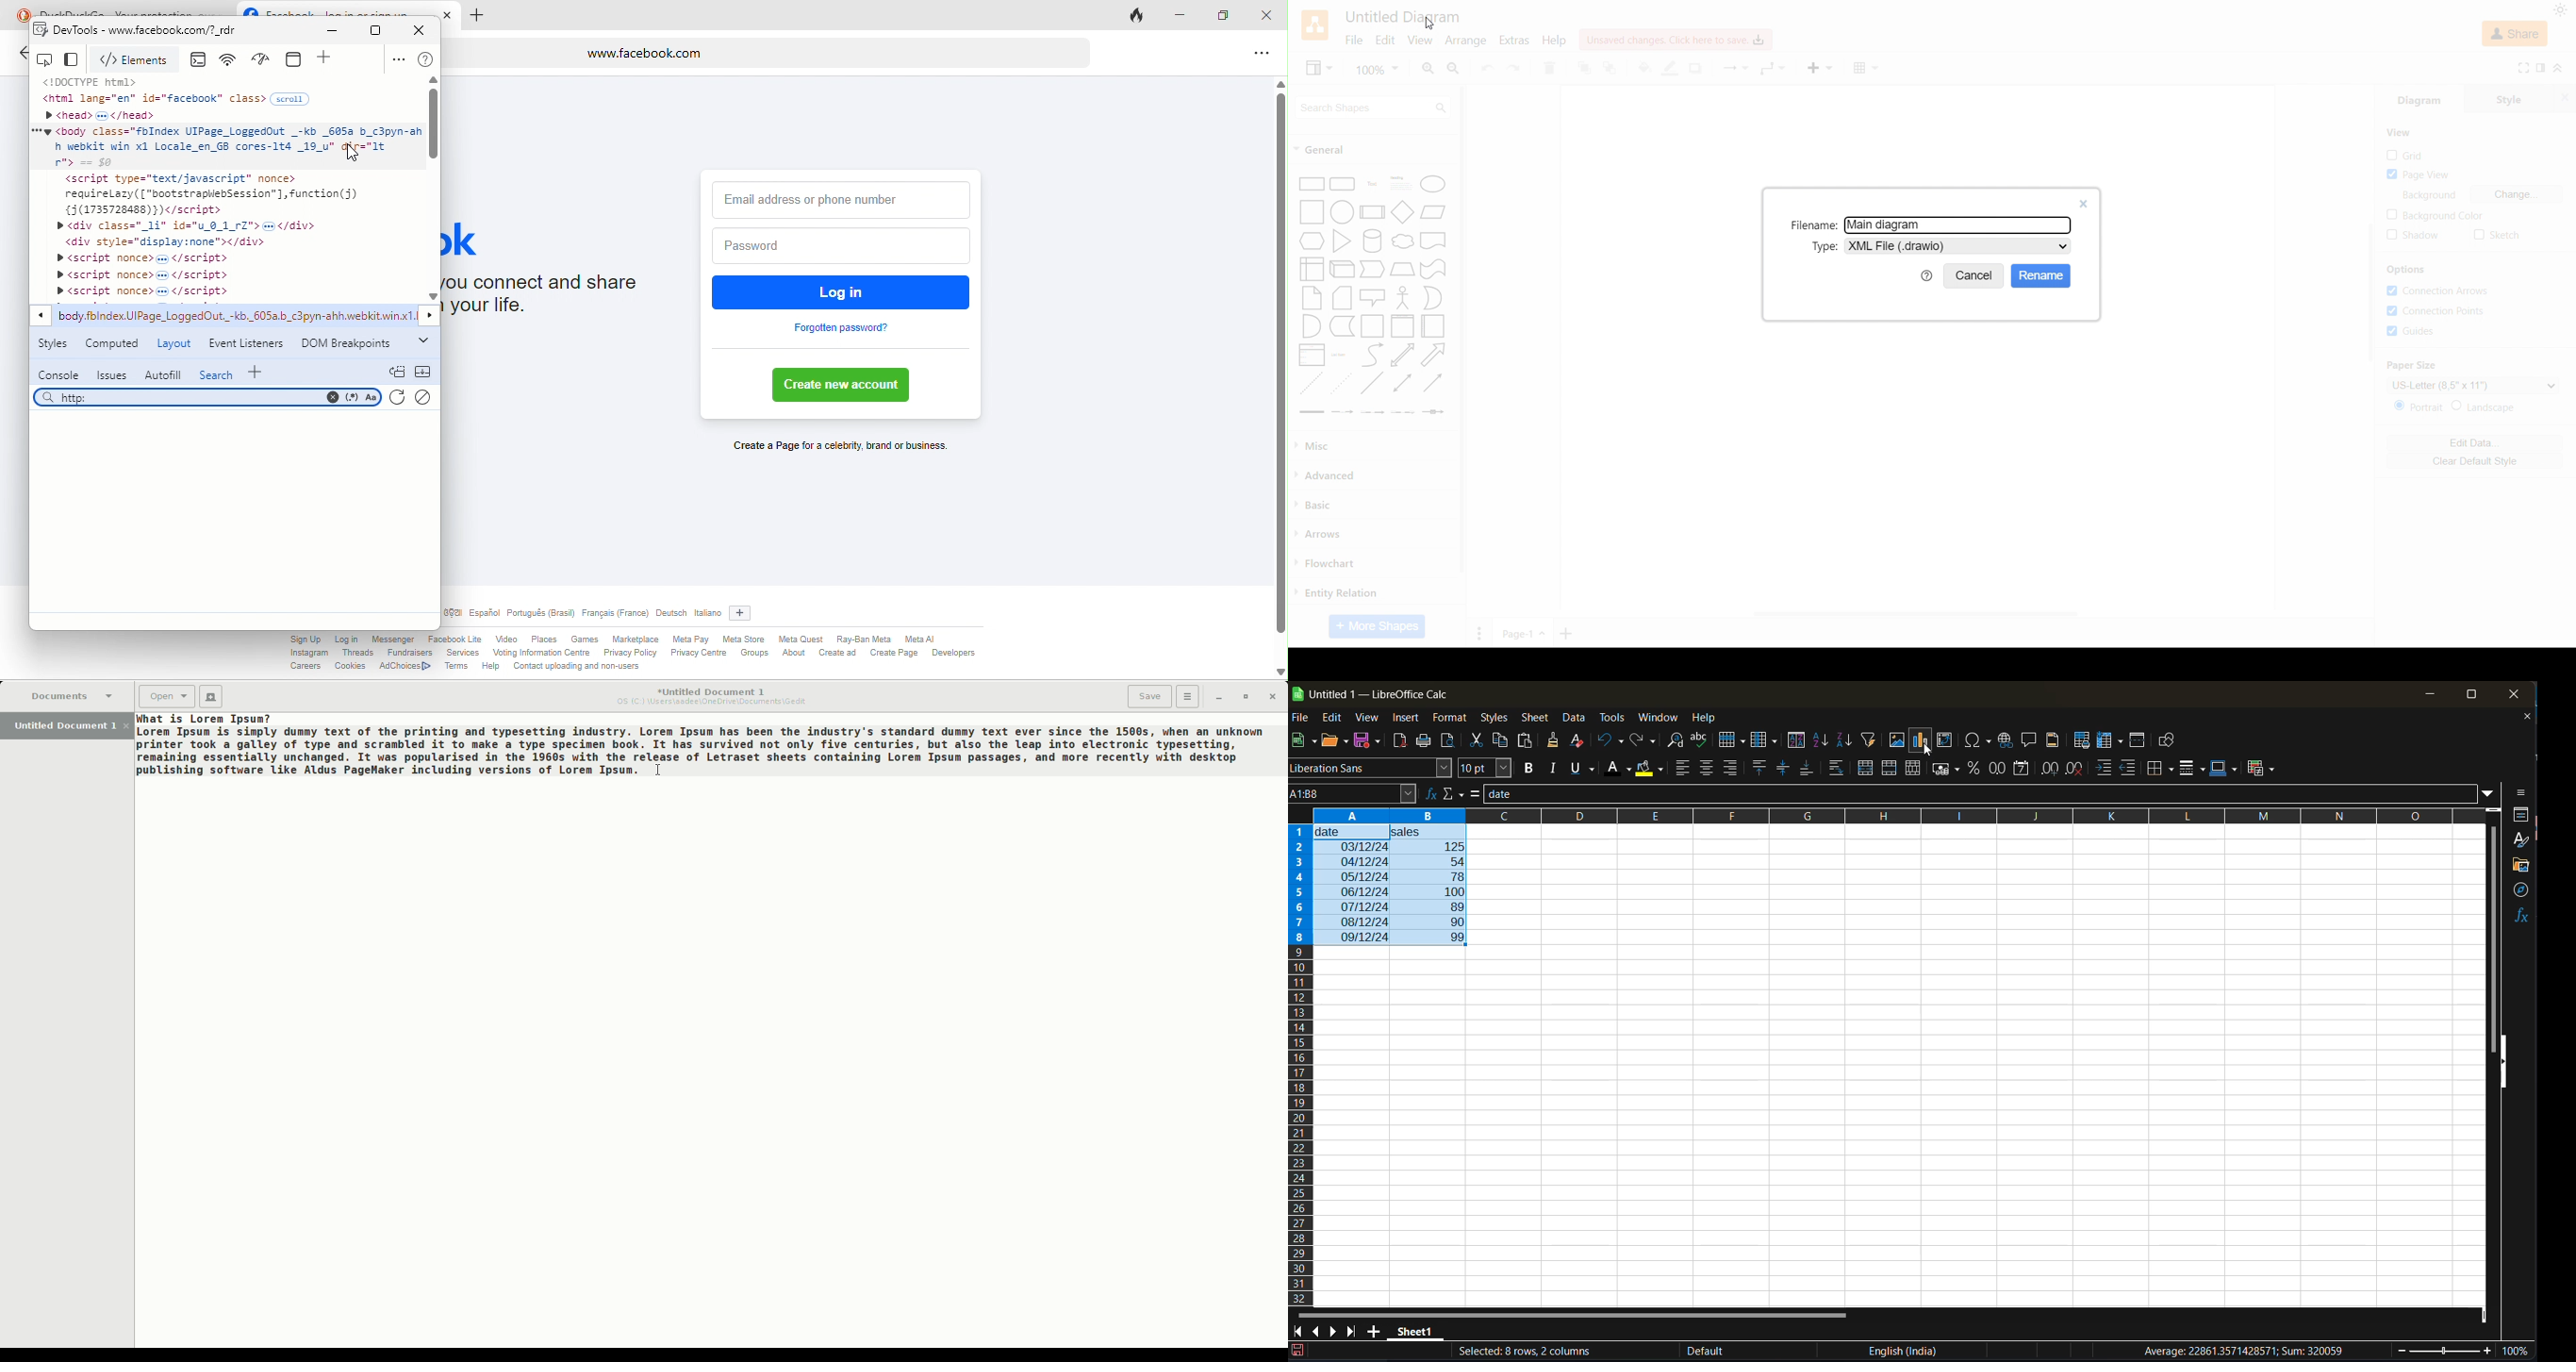 This screenshot has height=1372, width=2576. What do you see at coordinates (424, 29) in the screenshot?
I see `close` at bounding box center [424, 29].